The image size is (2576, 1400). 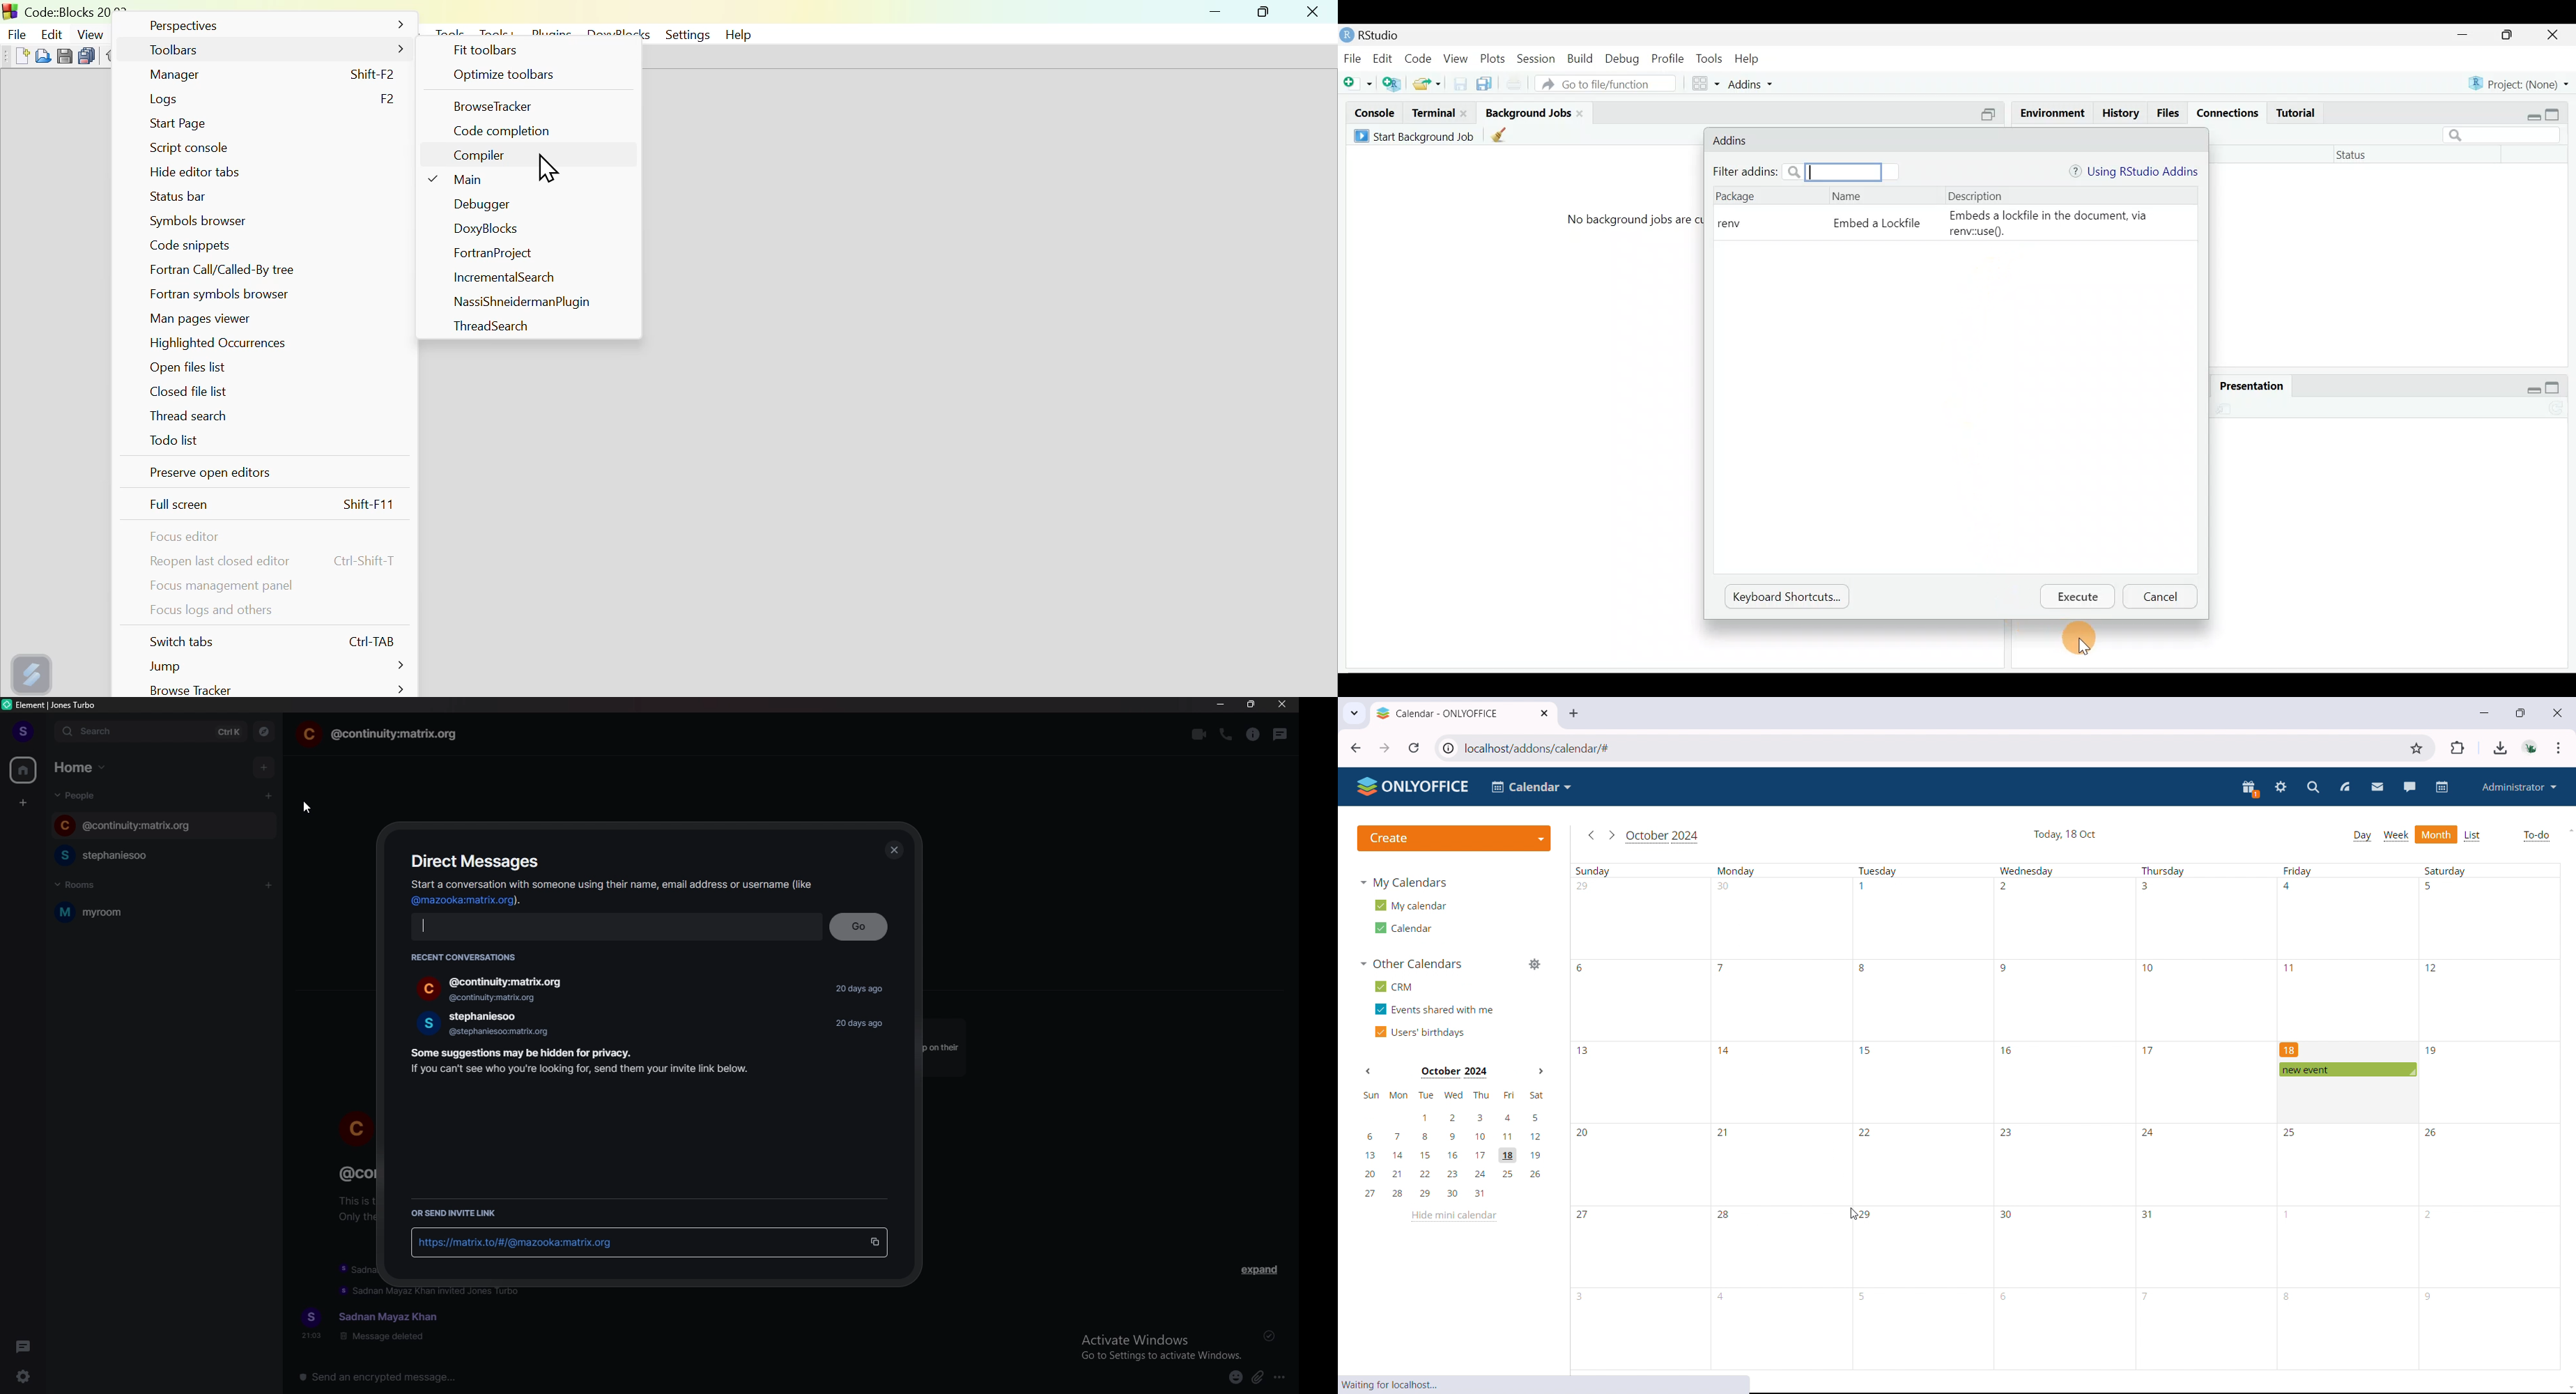 What do you see at coordinates (859, 926) in the screenshot?
I see `go` at bounding box center [859, 926].